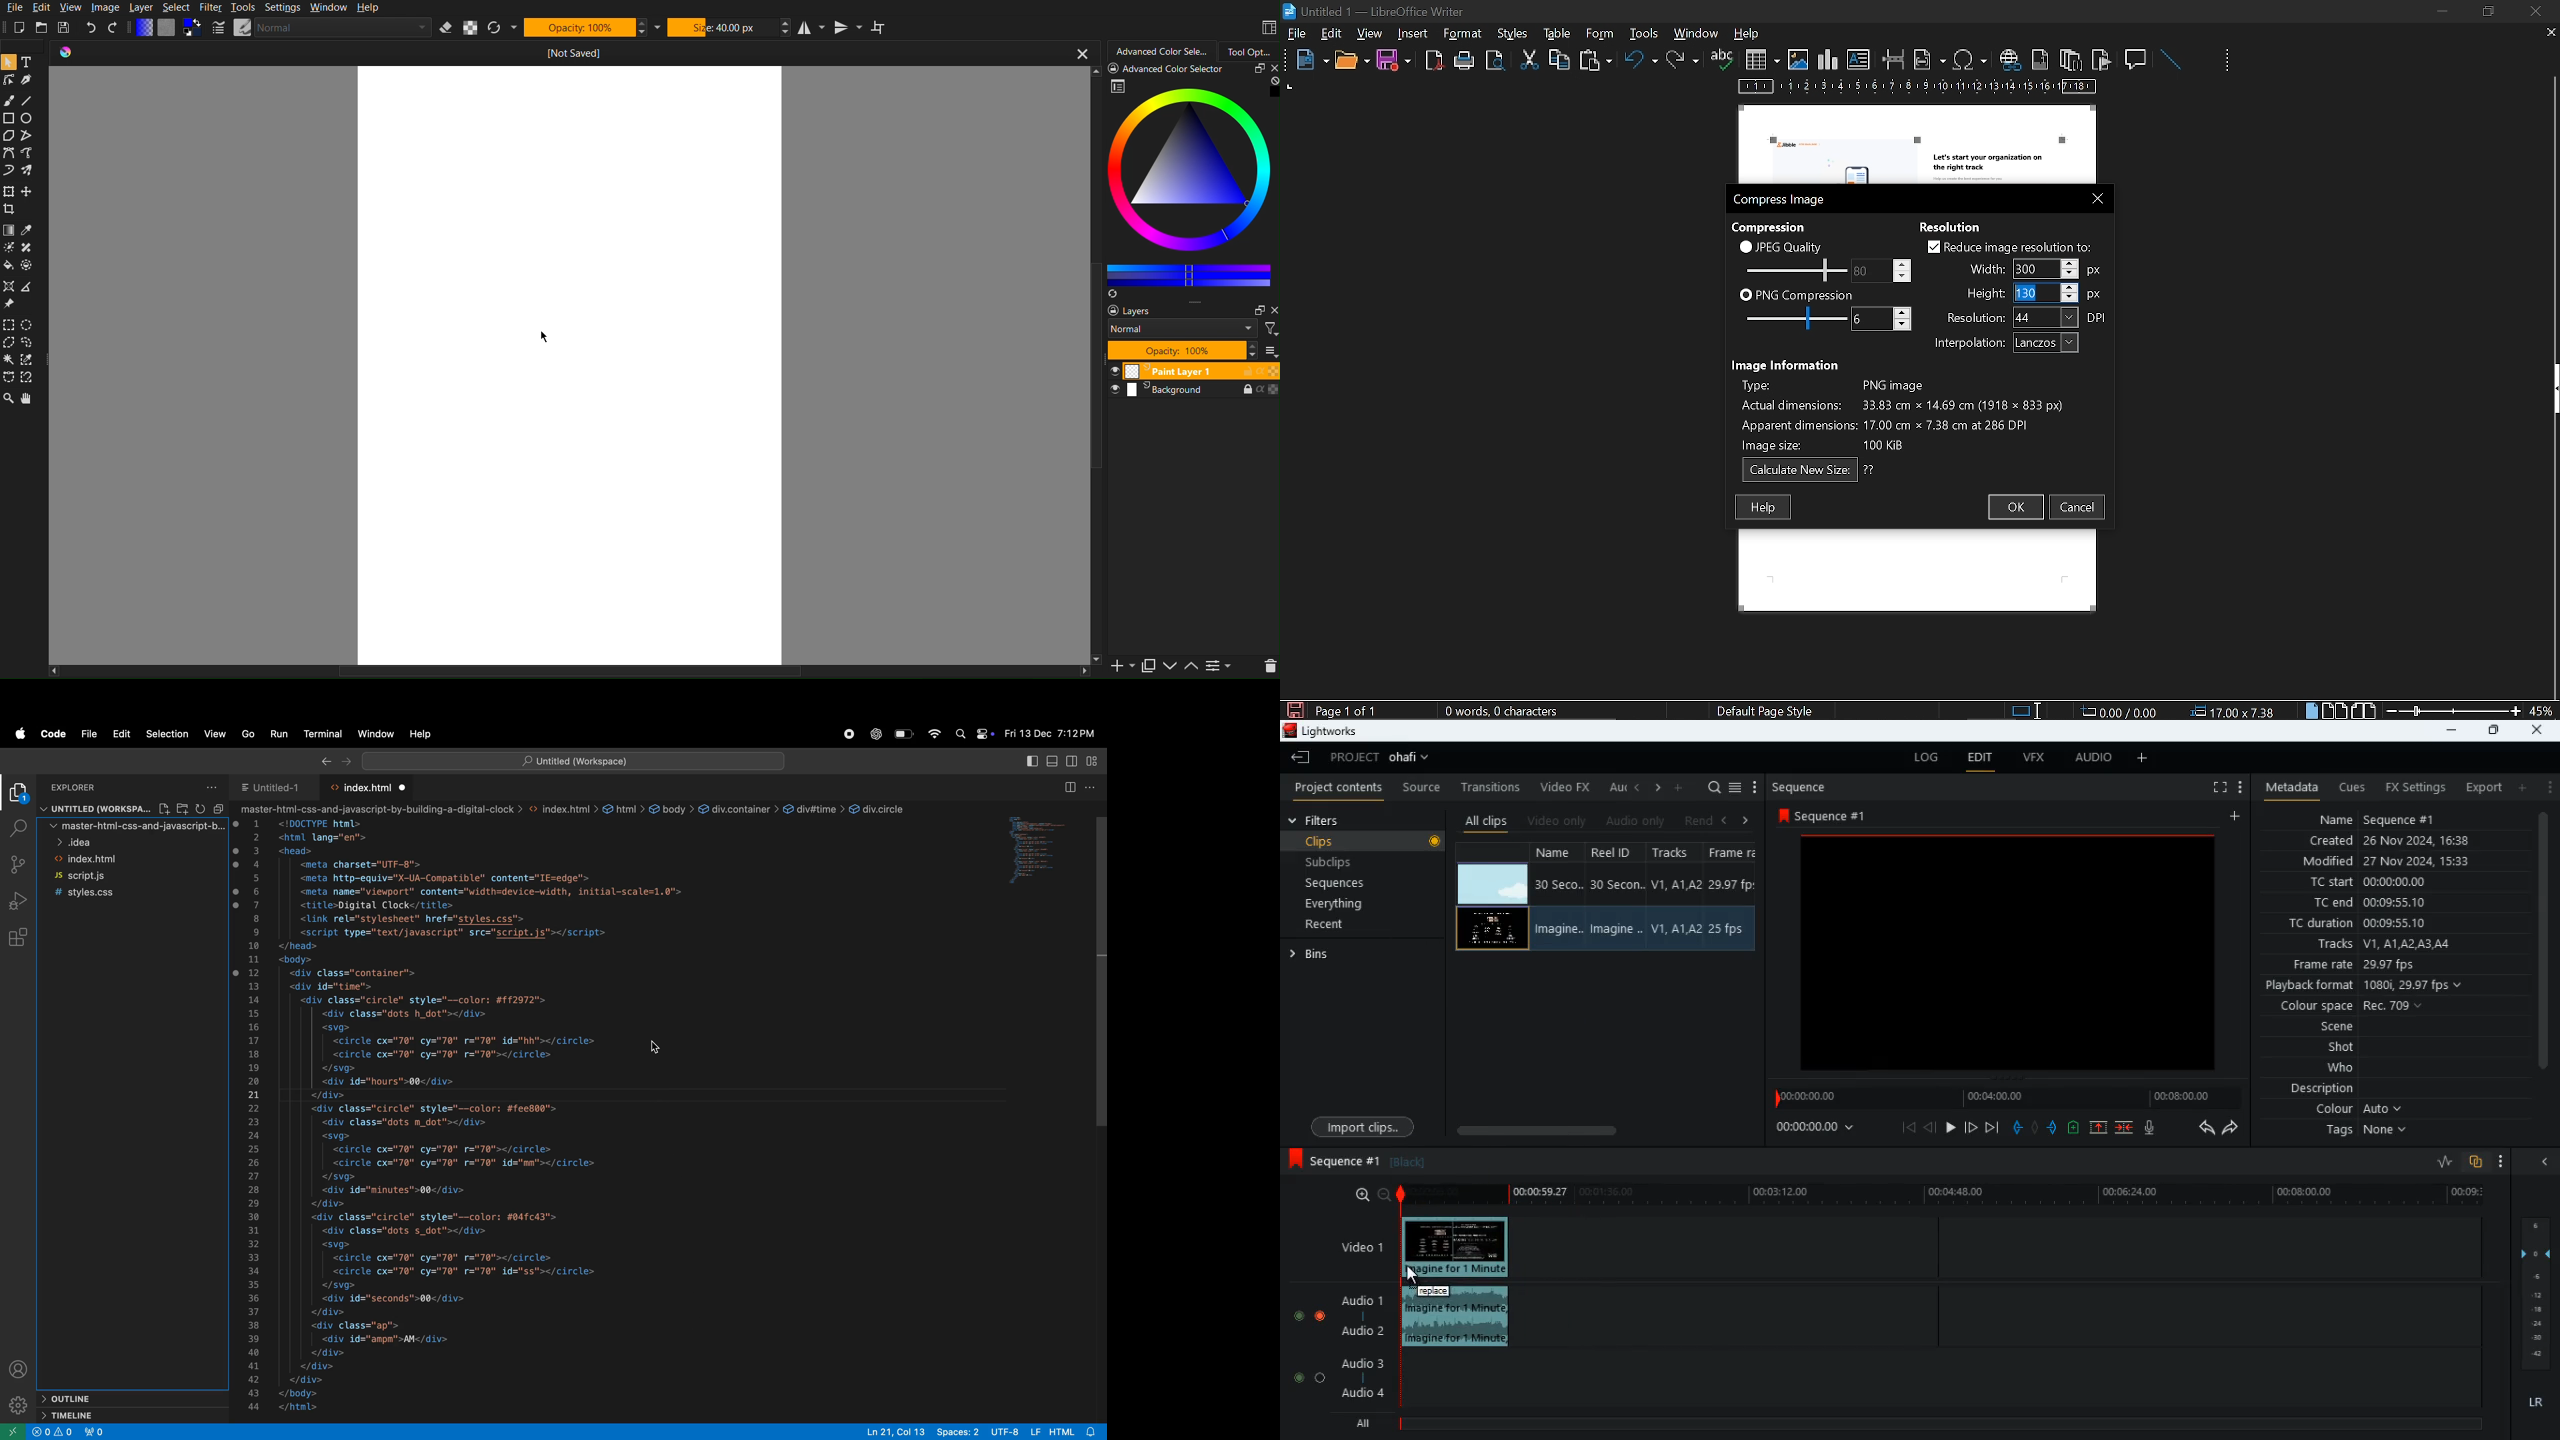 The width and height of the screenshot is (2576, 1456). I want to click on Filter, so click(1269, 328).